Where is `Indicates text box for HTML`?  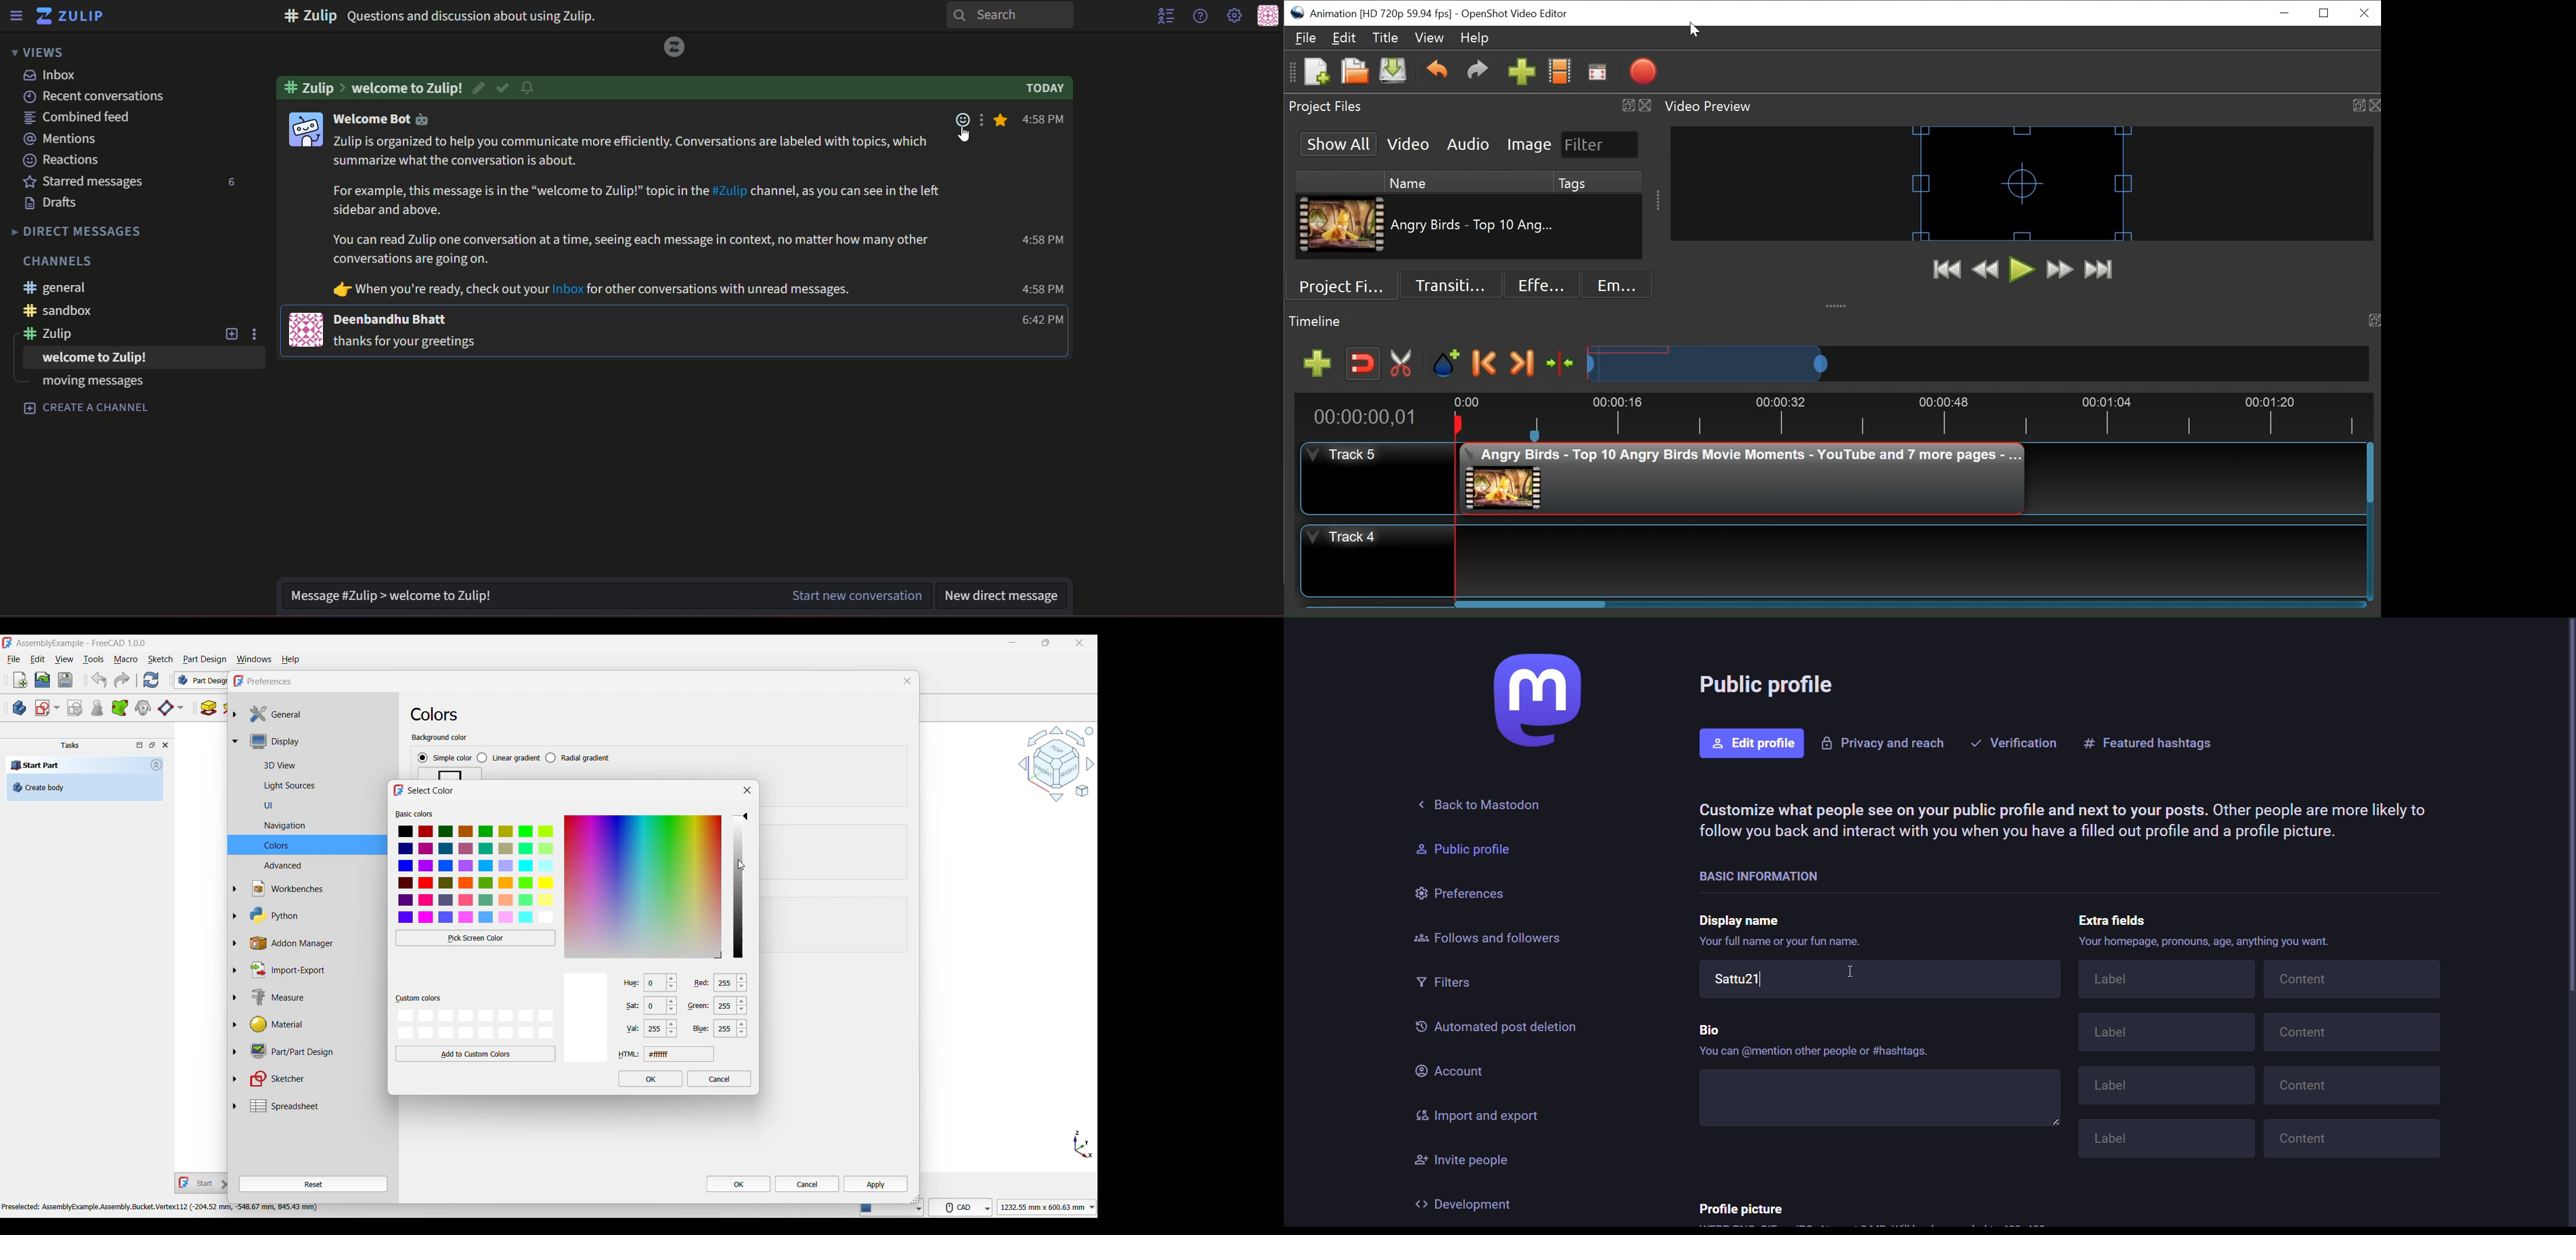 Indicates text box for HTML is located at coordinates (629, 1054).